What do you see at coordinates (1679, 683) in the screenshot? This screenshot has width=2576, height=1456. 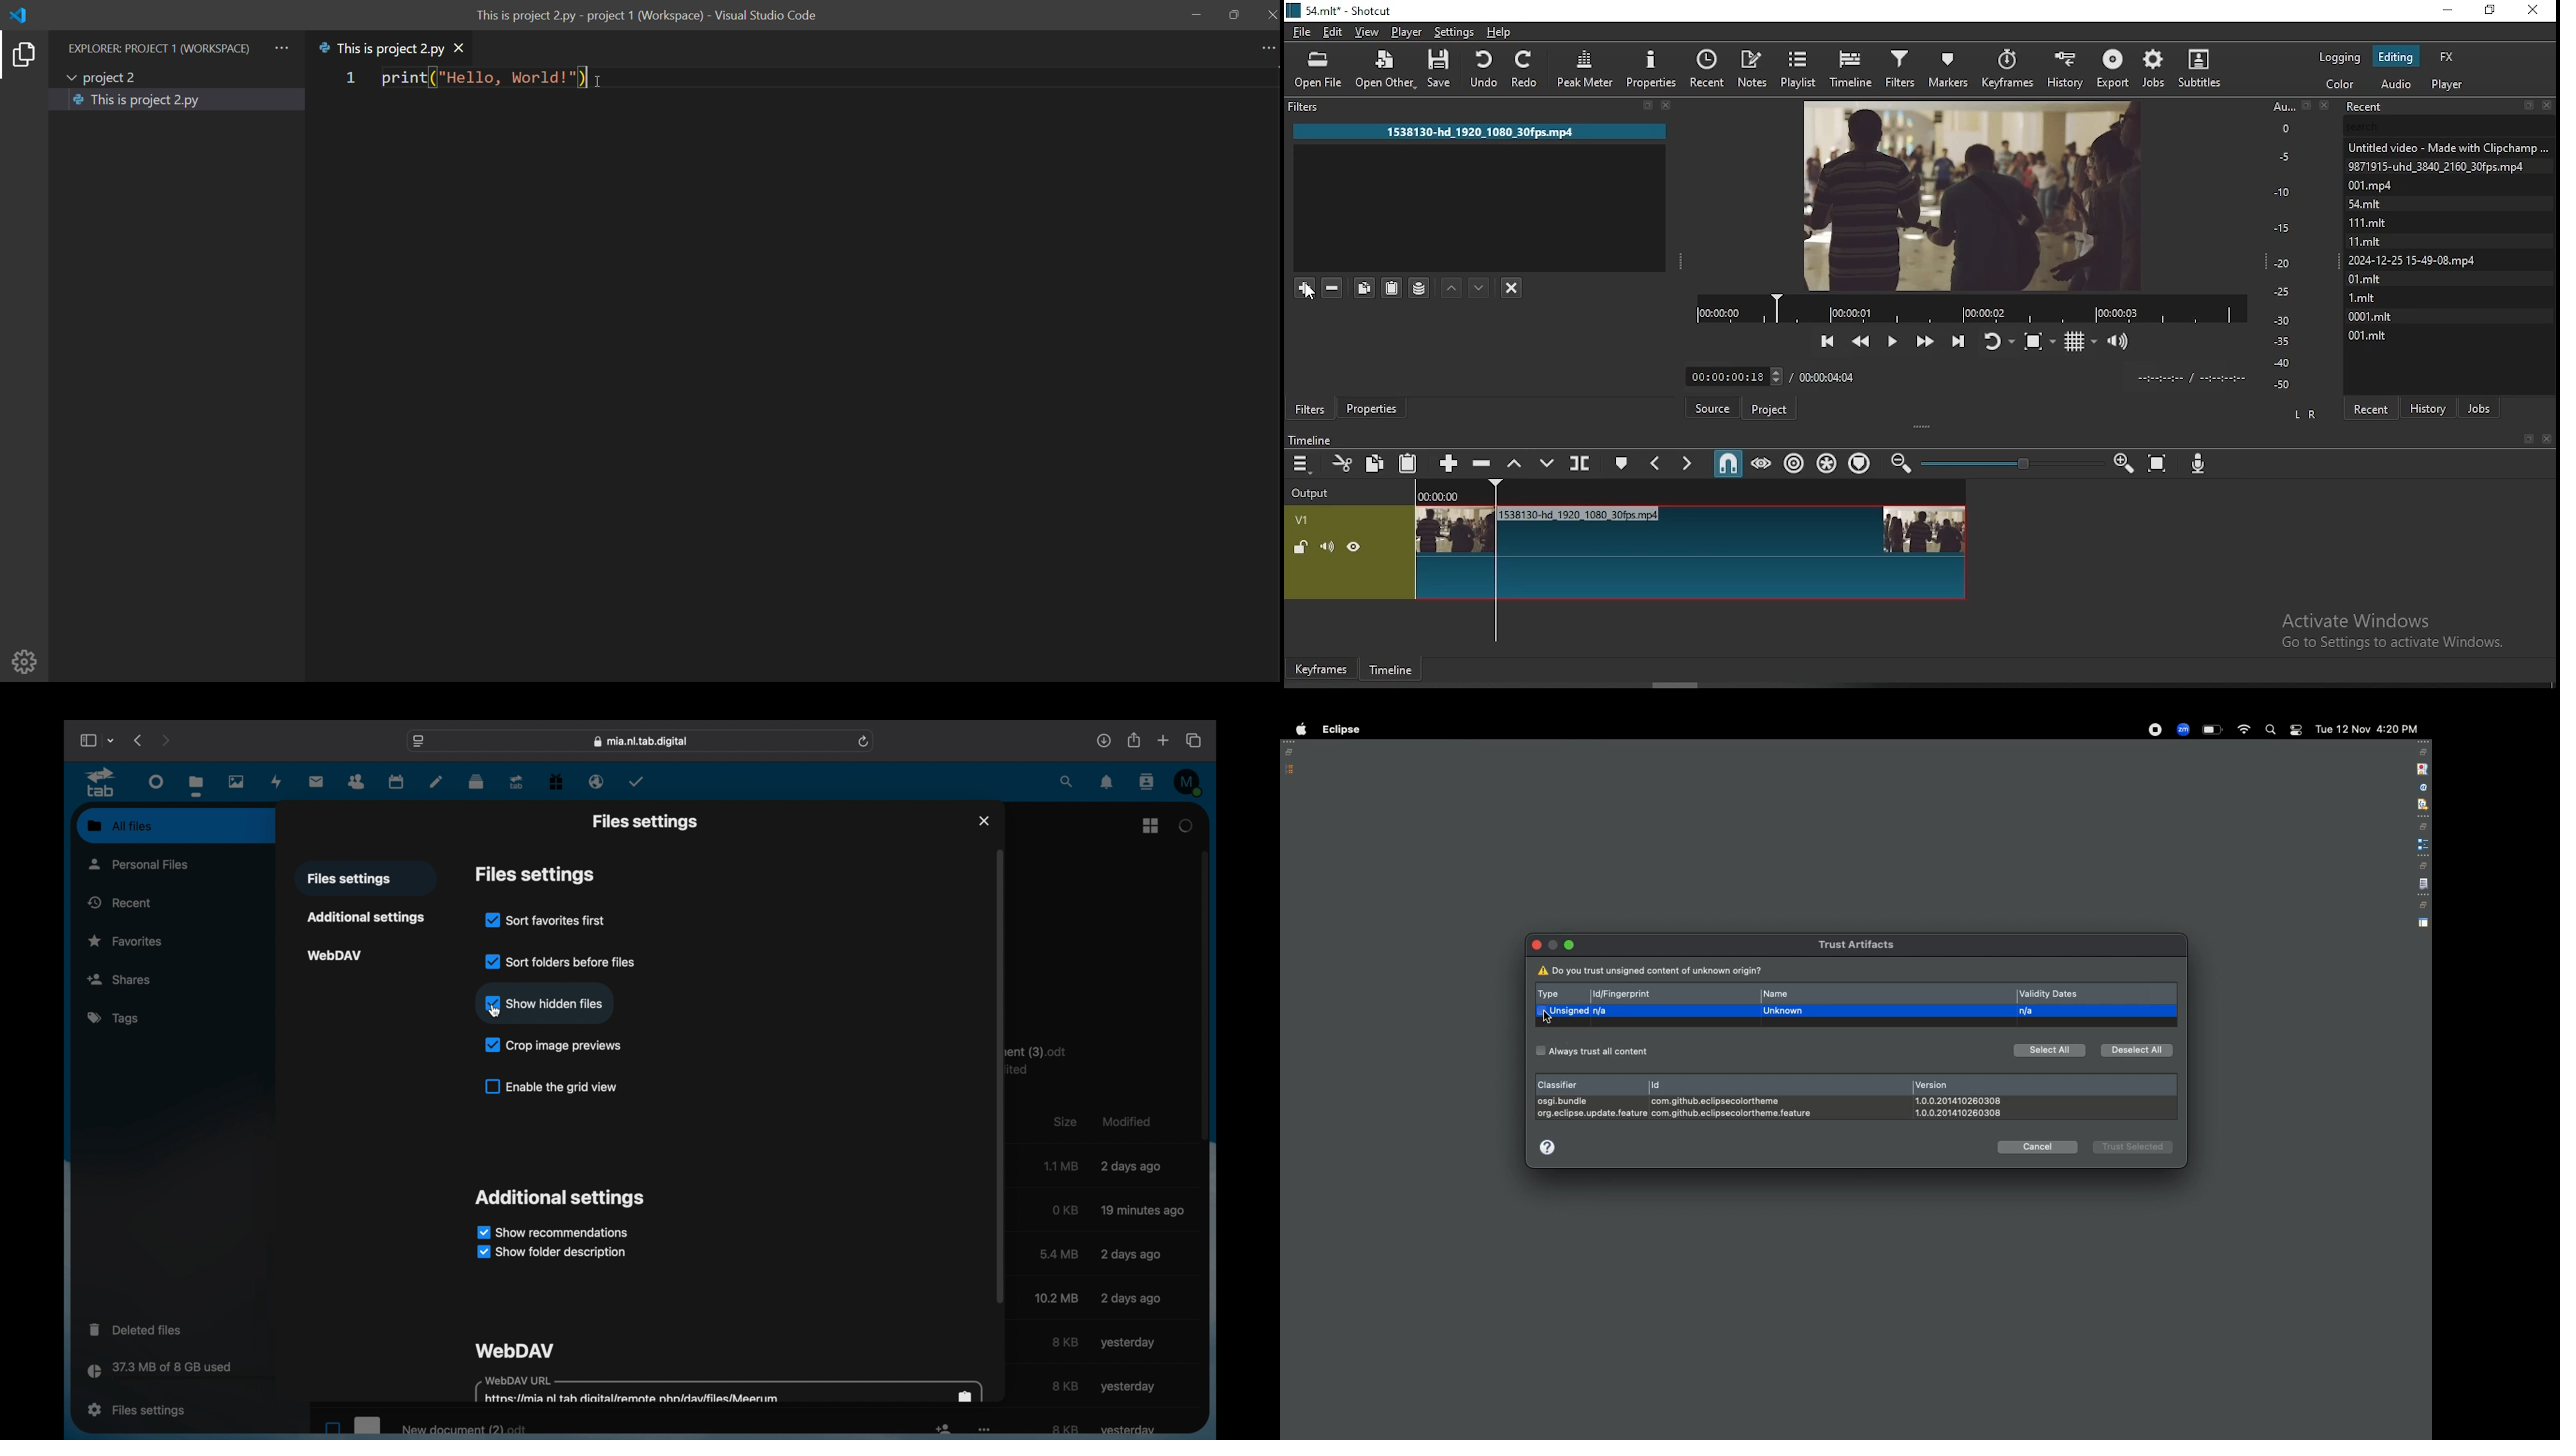 I see `scroll bar` at bounding box center [1679, 683].